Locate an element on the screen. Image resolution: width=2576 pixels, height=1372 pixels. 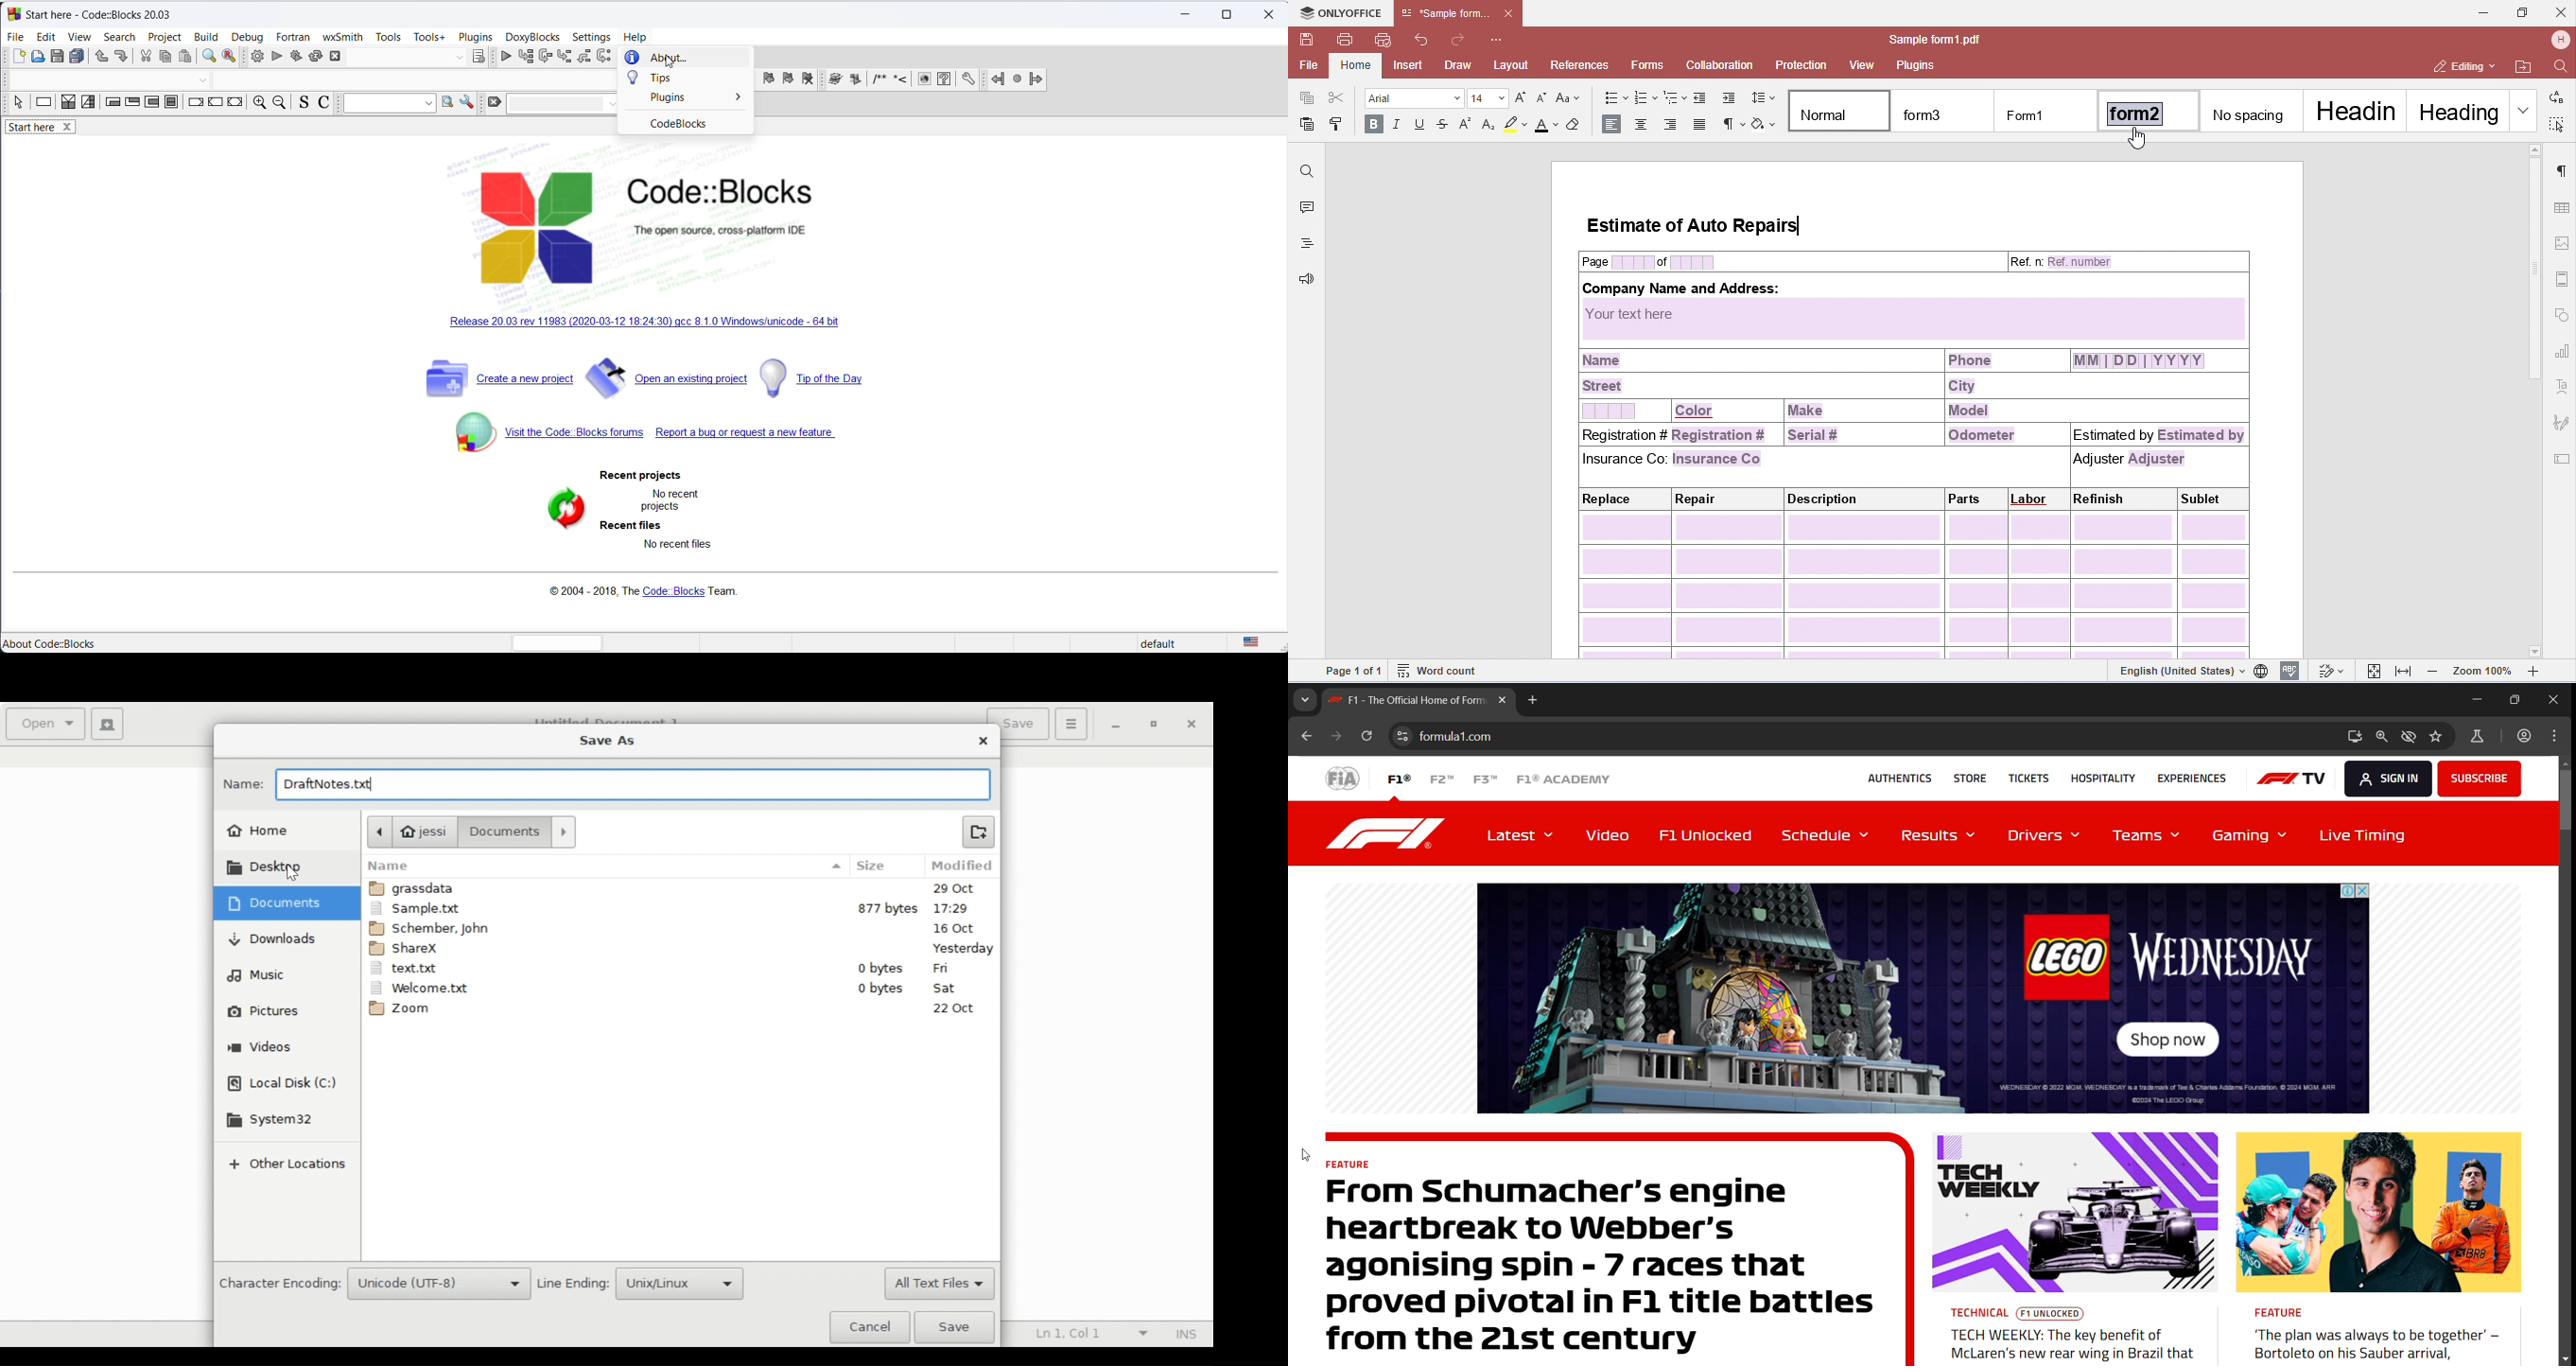
News : TECH WEEKLY TECHNICAL TECH WEEKLY: The key benefit ofMcLaren's new rear wing in Brazil that is located at coordinates (2074, 1249).